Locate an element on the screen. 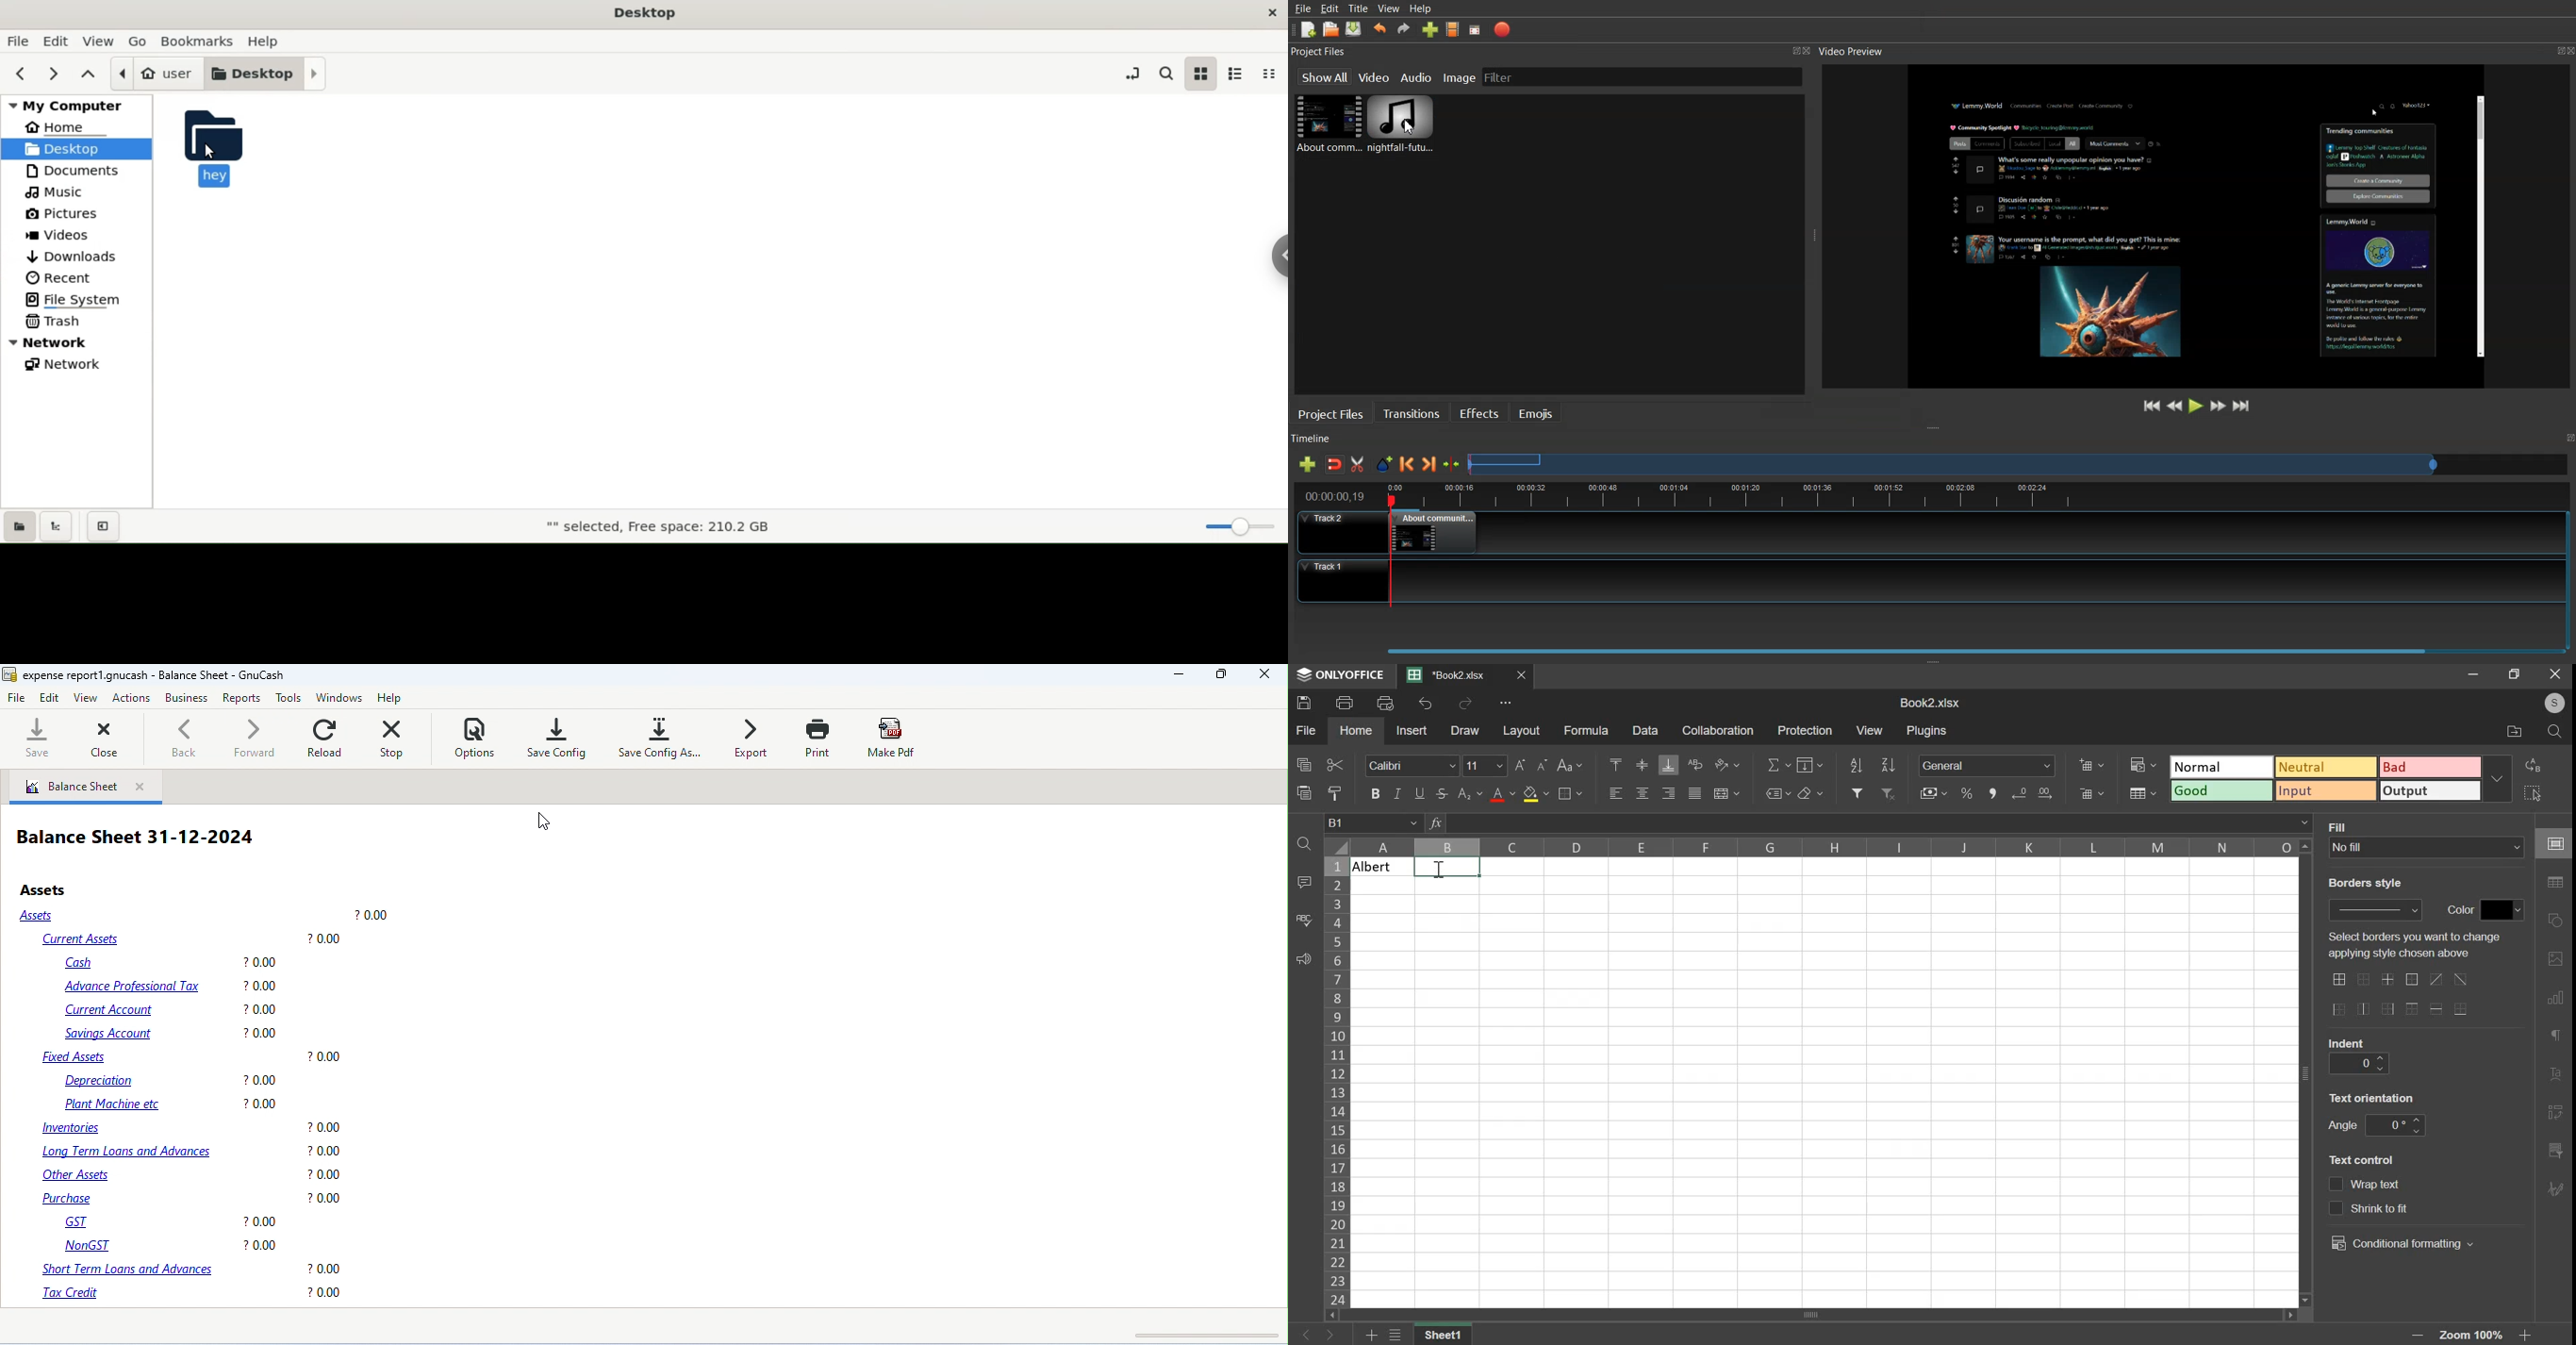  conditional formatting is located at coordinates (2143, 763).